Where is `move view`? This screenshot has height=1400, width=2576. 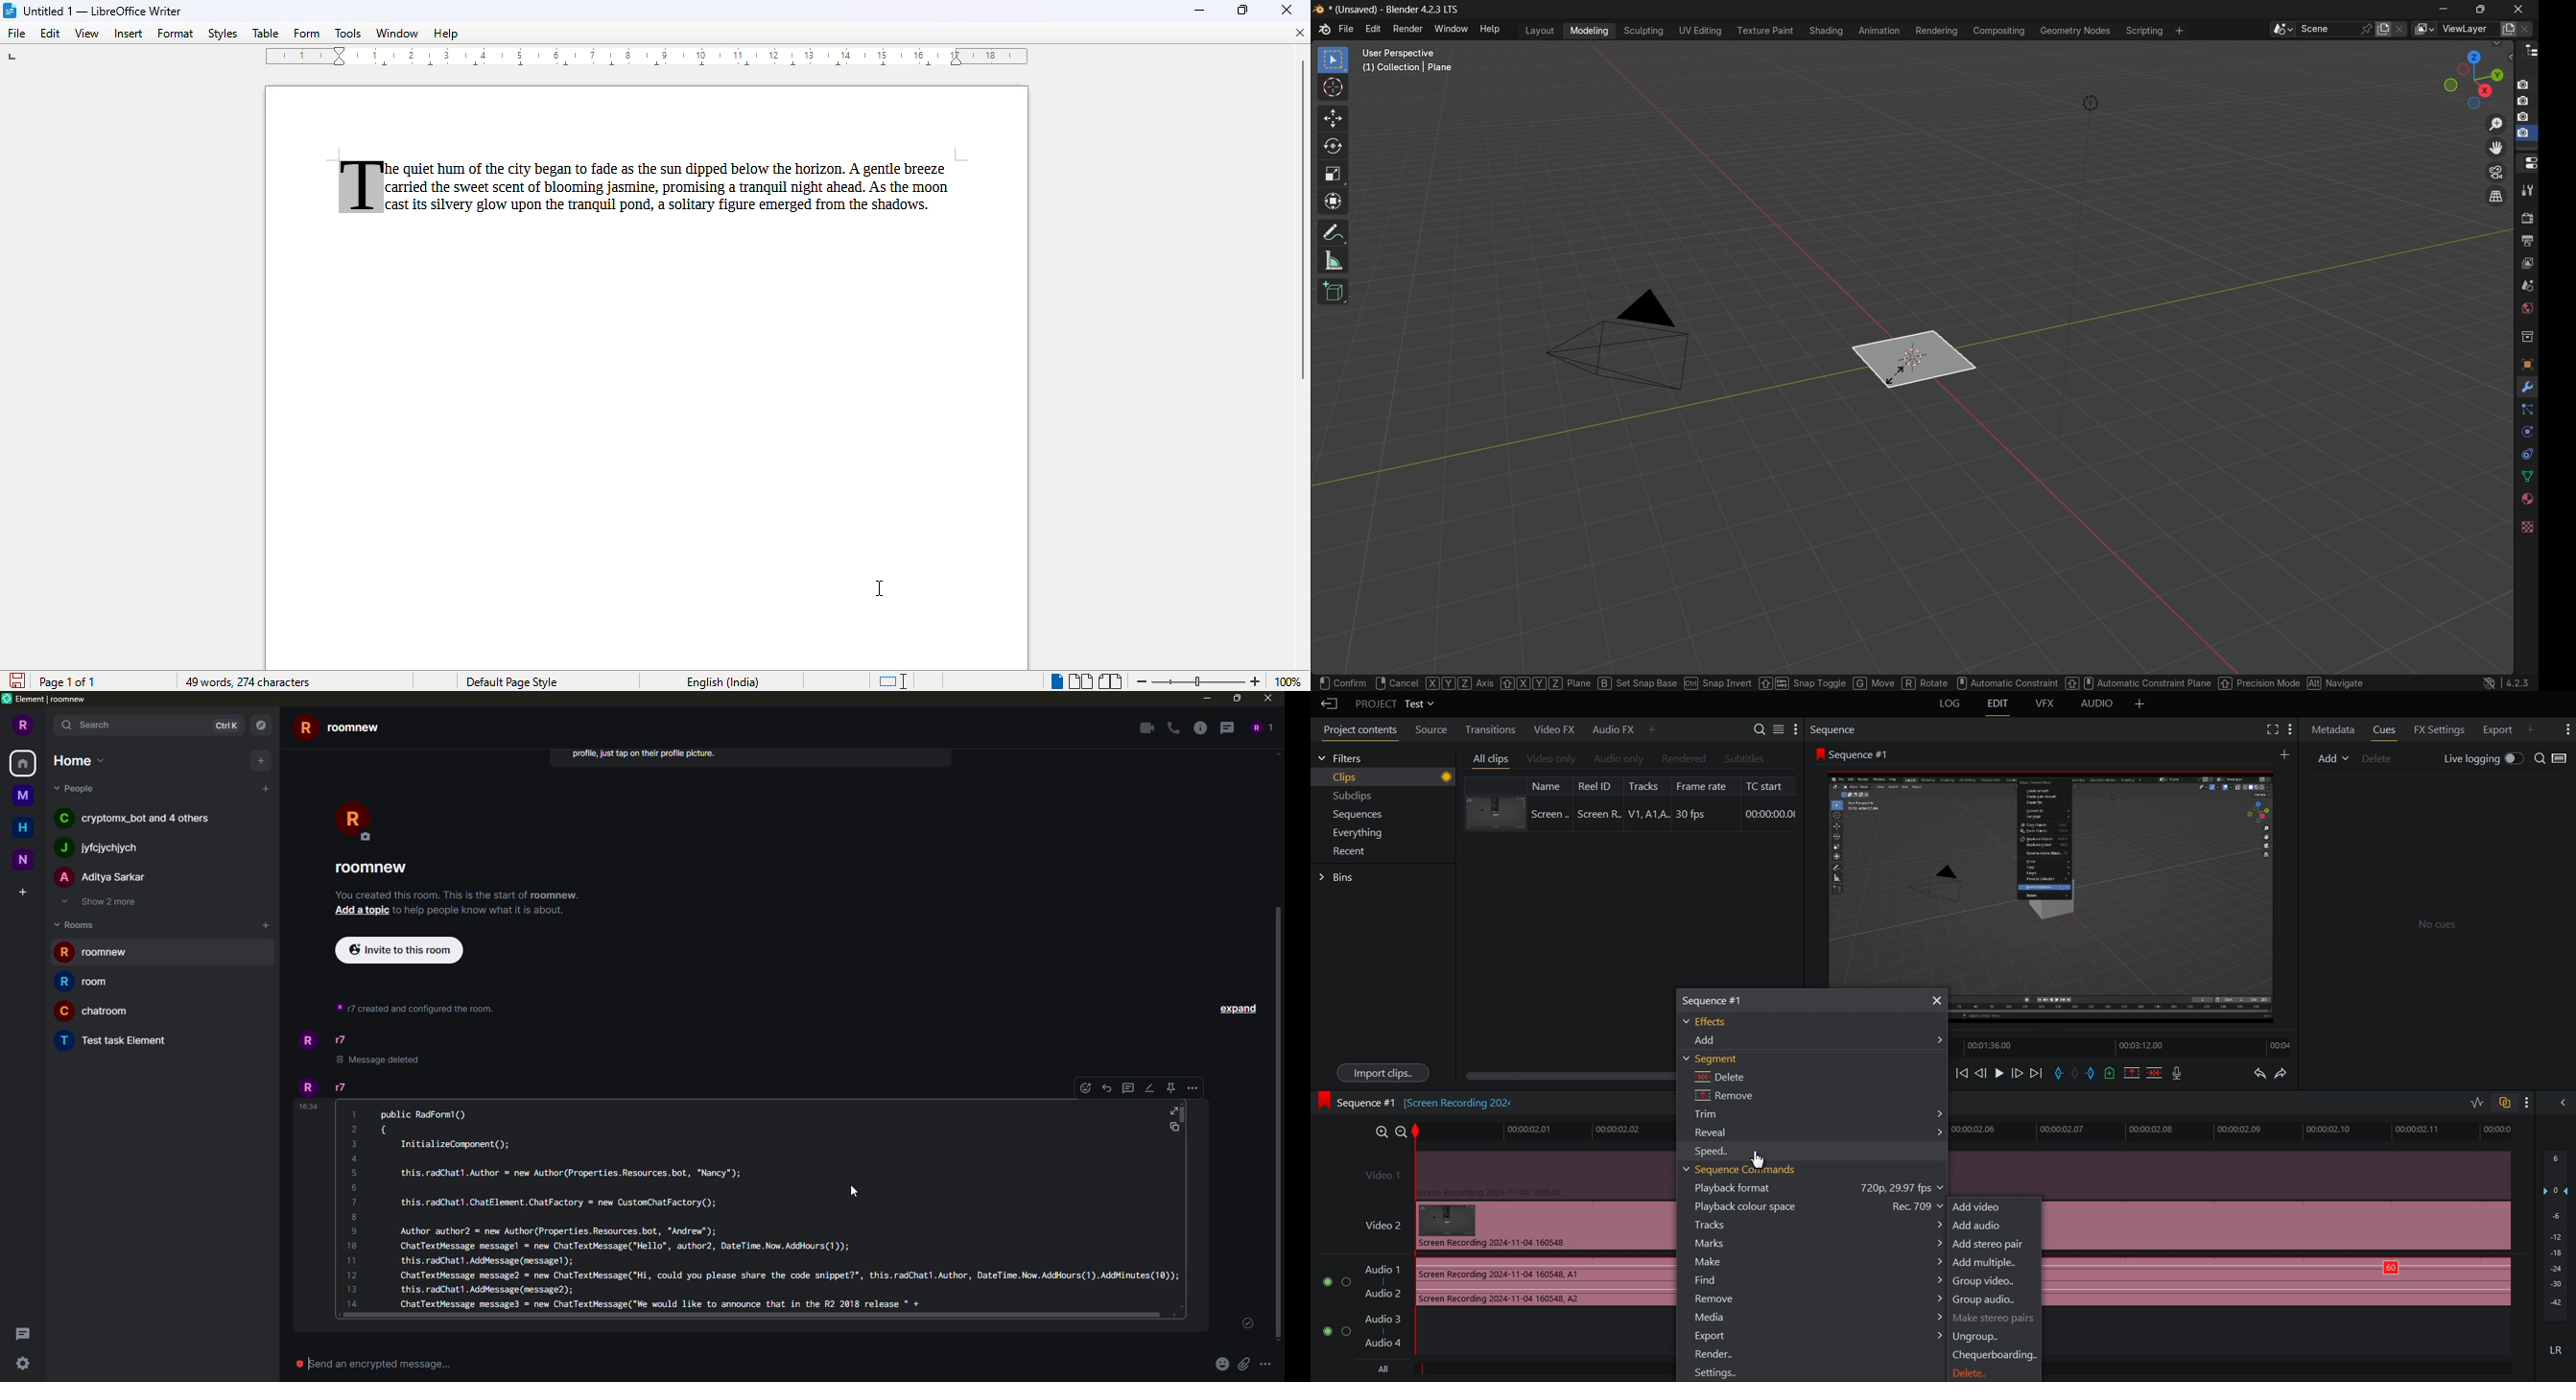 move view is located at coordinates (2496, 148).